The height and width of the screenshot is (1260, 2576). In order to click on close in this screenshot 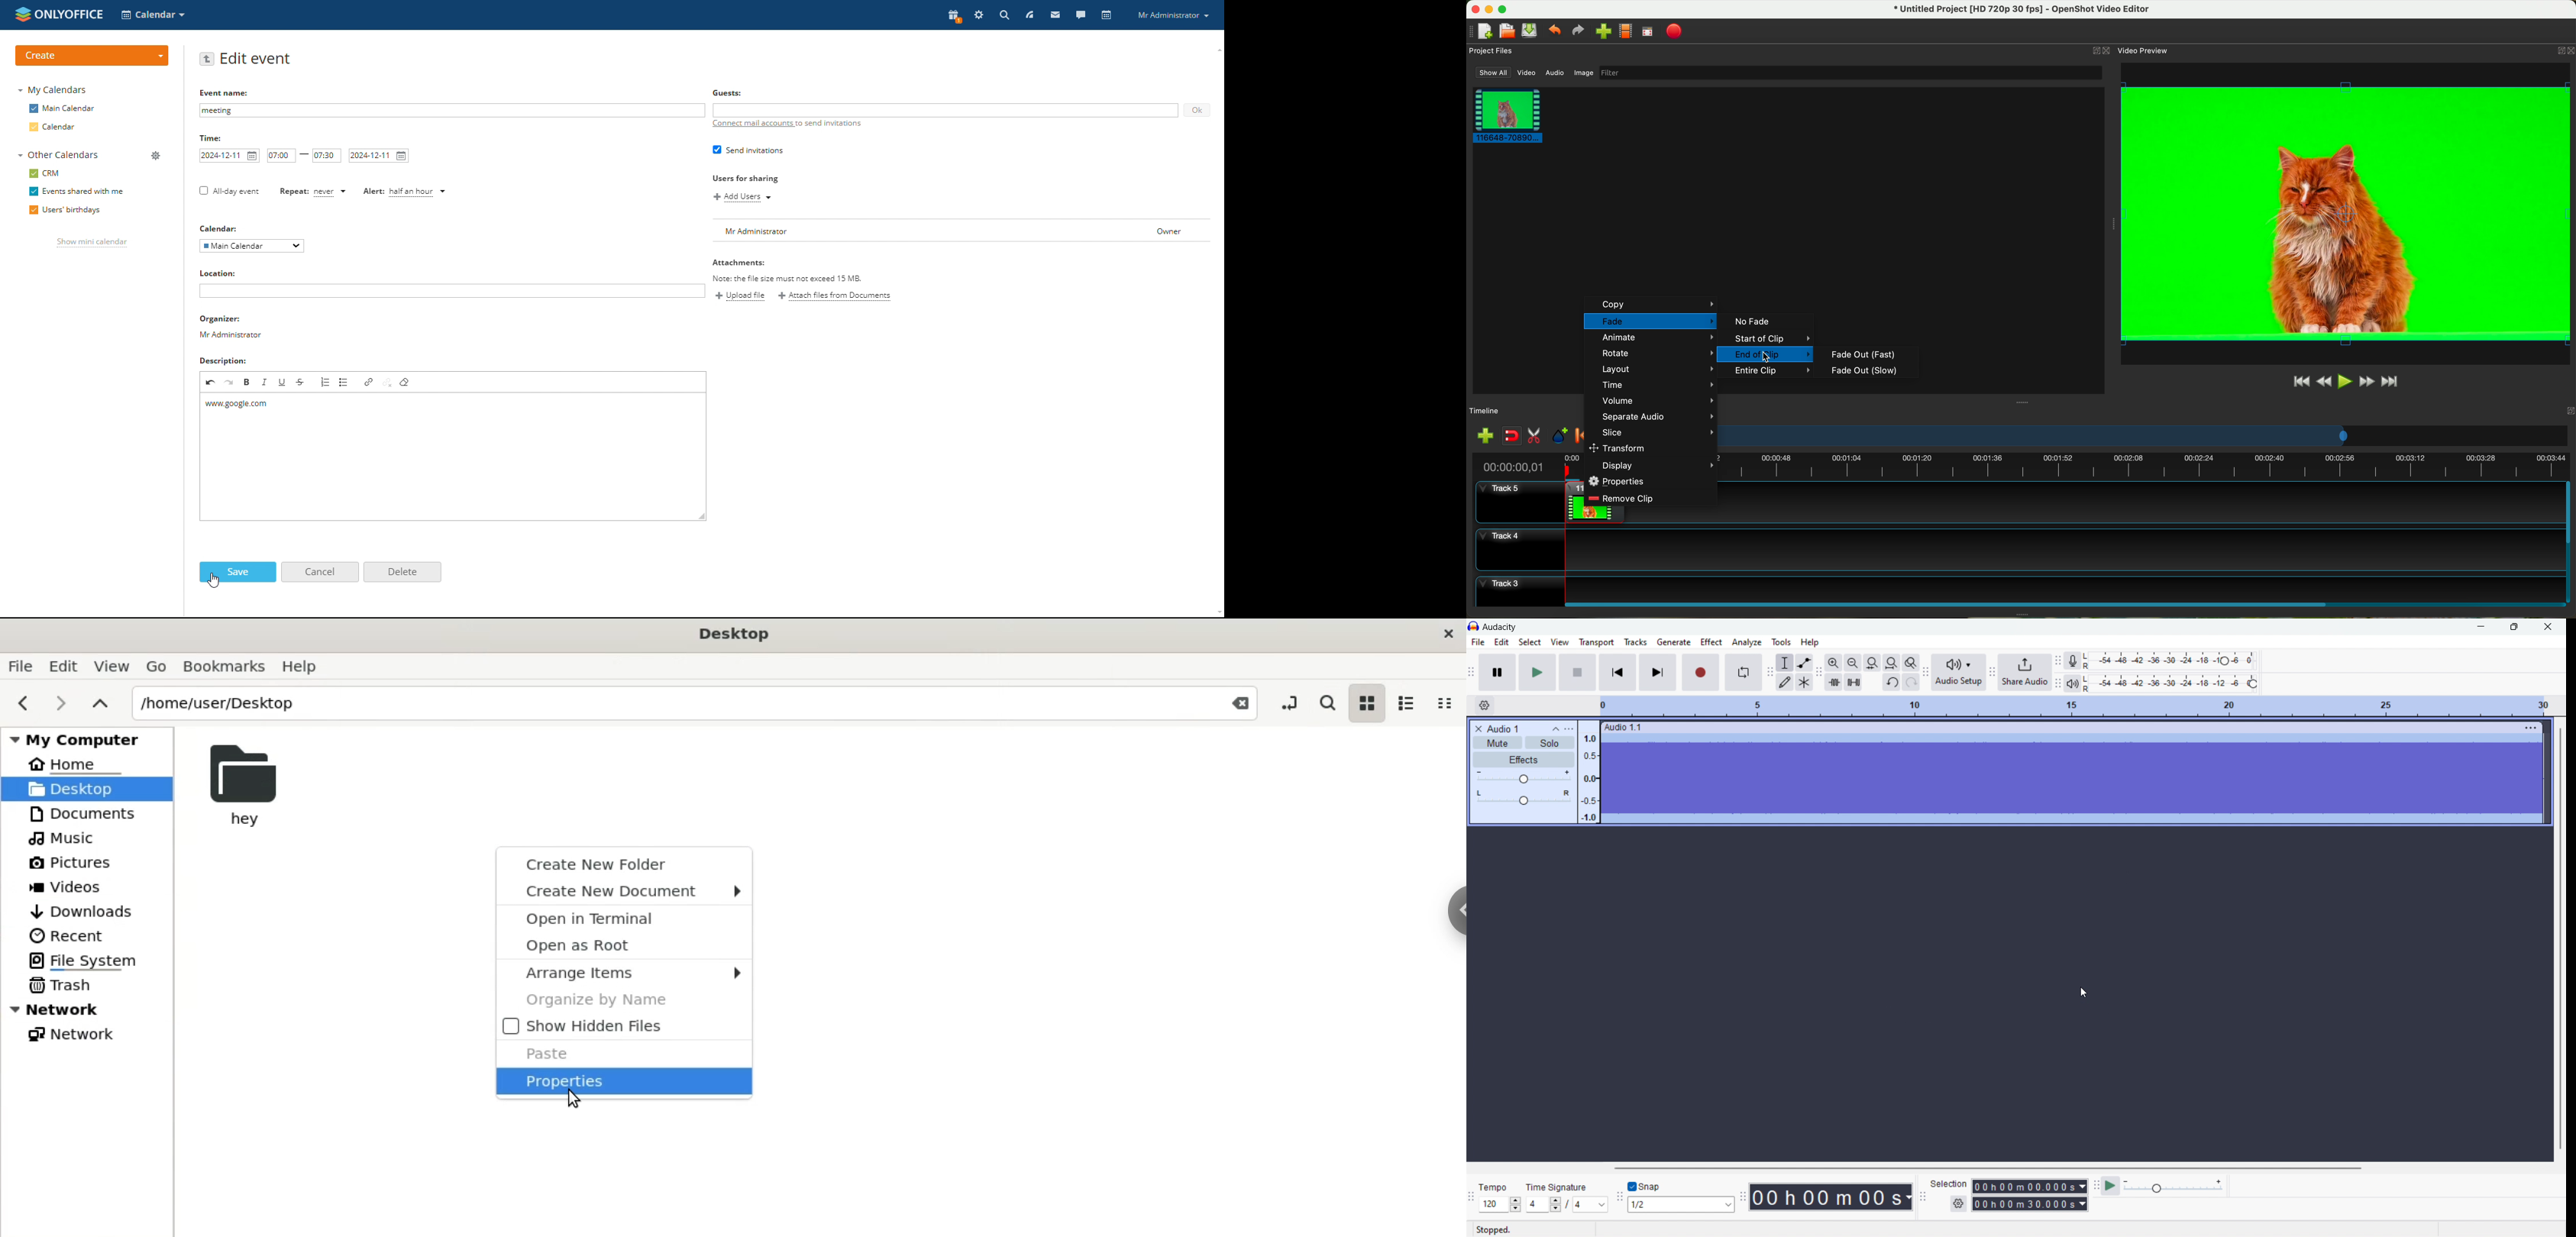, I will do `click(2100, 50)`.